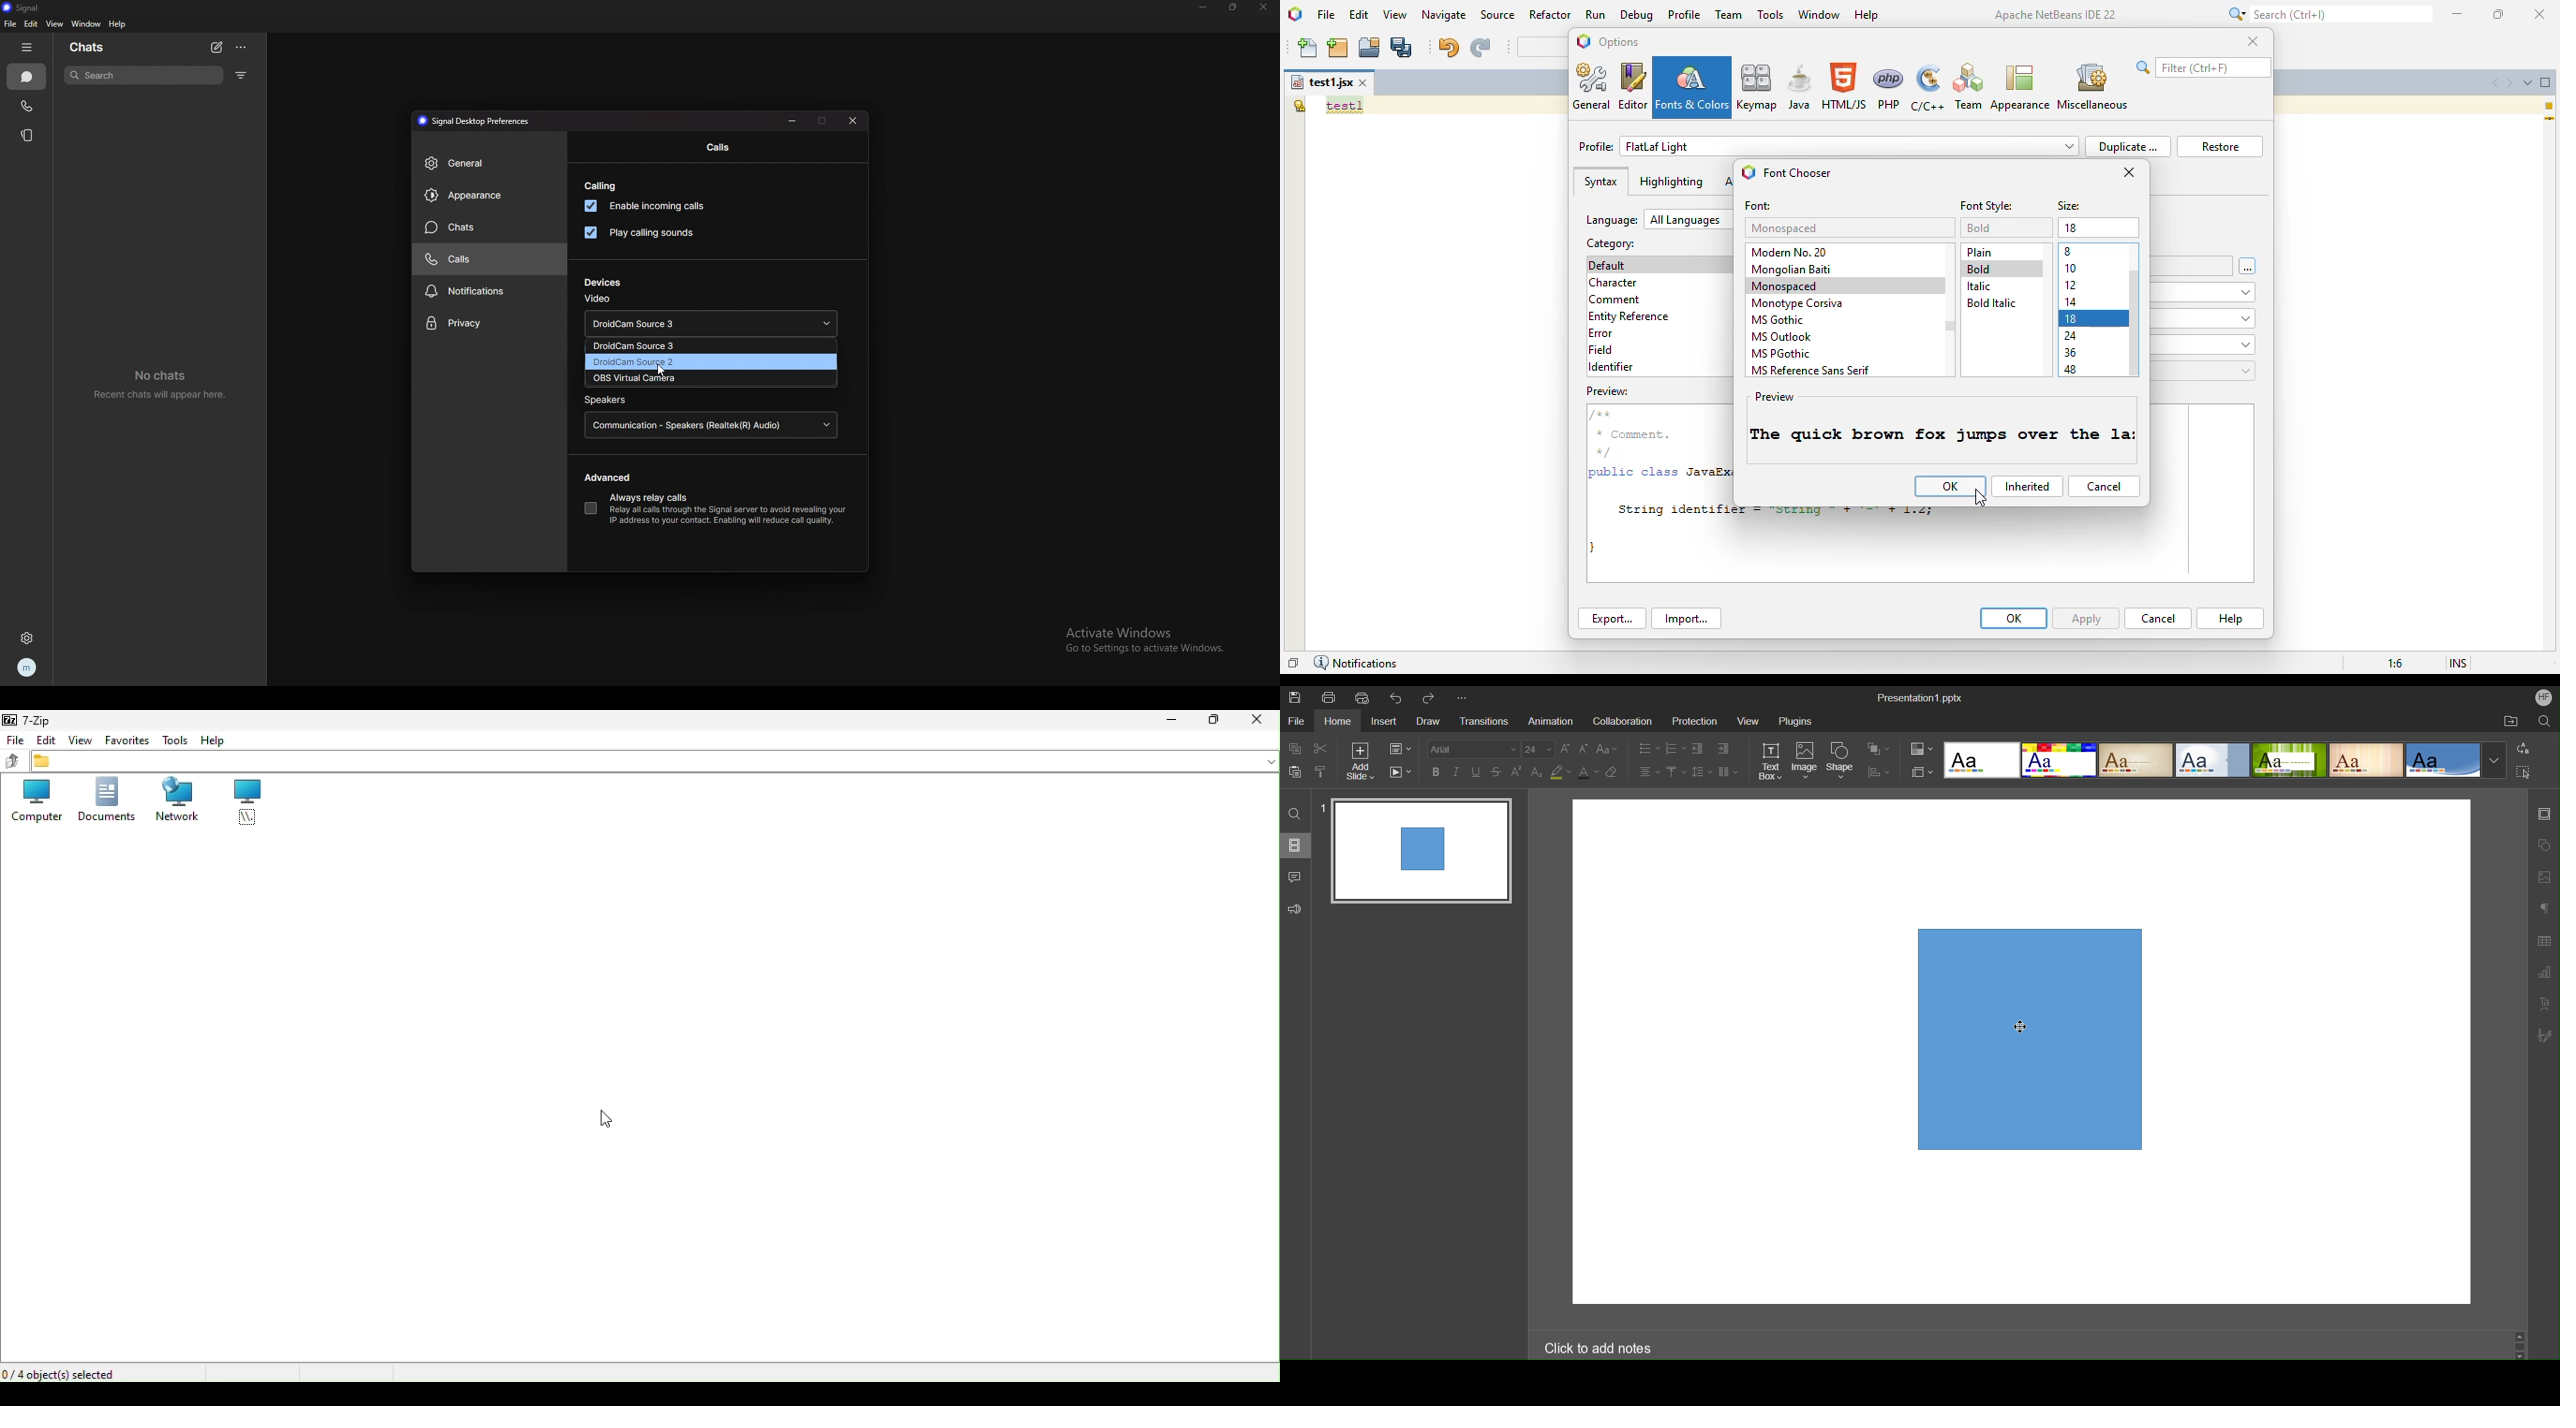  What do you see at coordinates (2543, 908) in the screenshot?
I see `Paragraph Settings` at bounding box center [2543, 908].